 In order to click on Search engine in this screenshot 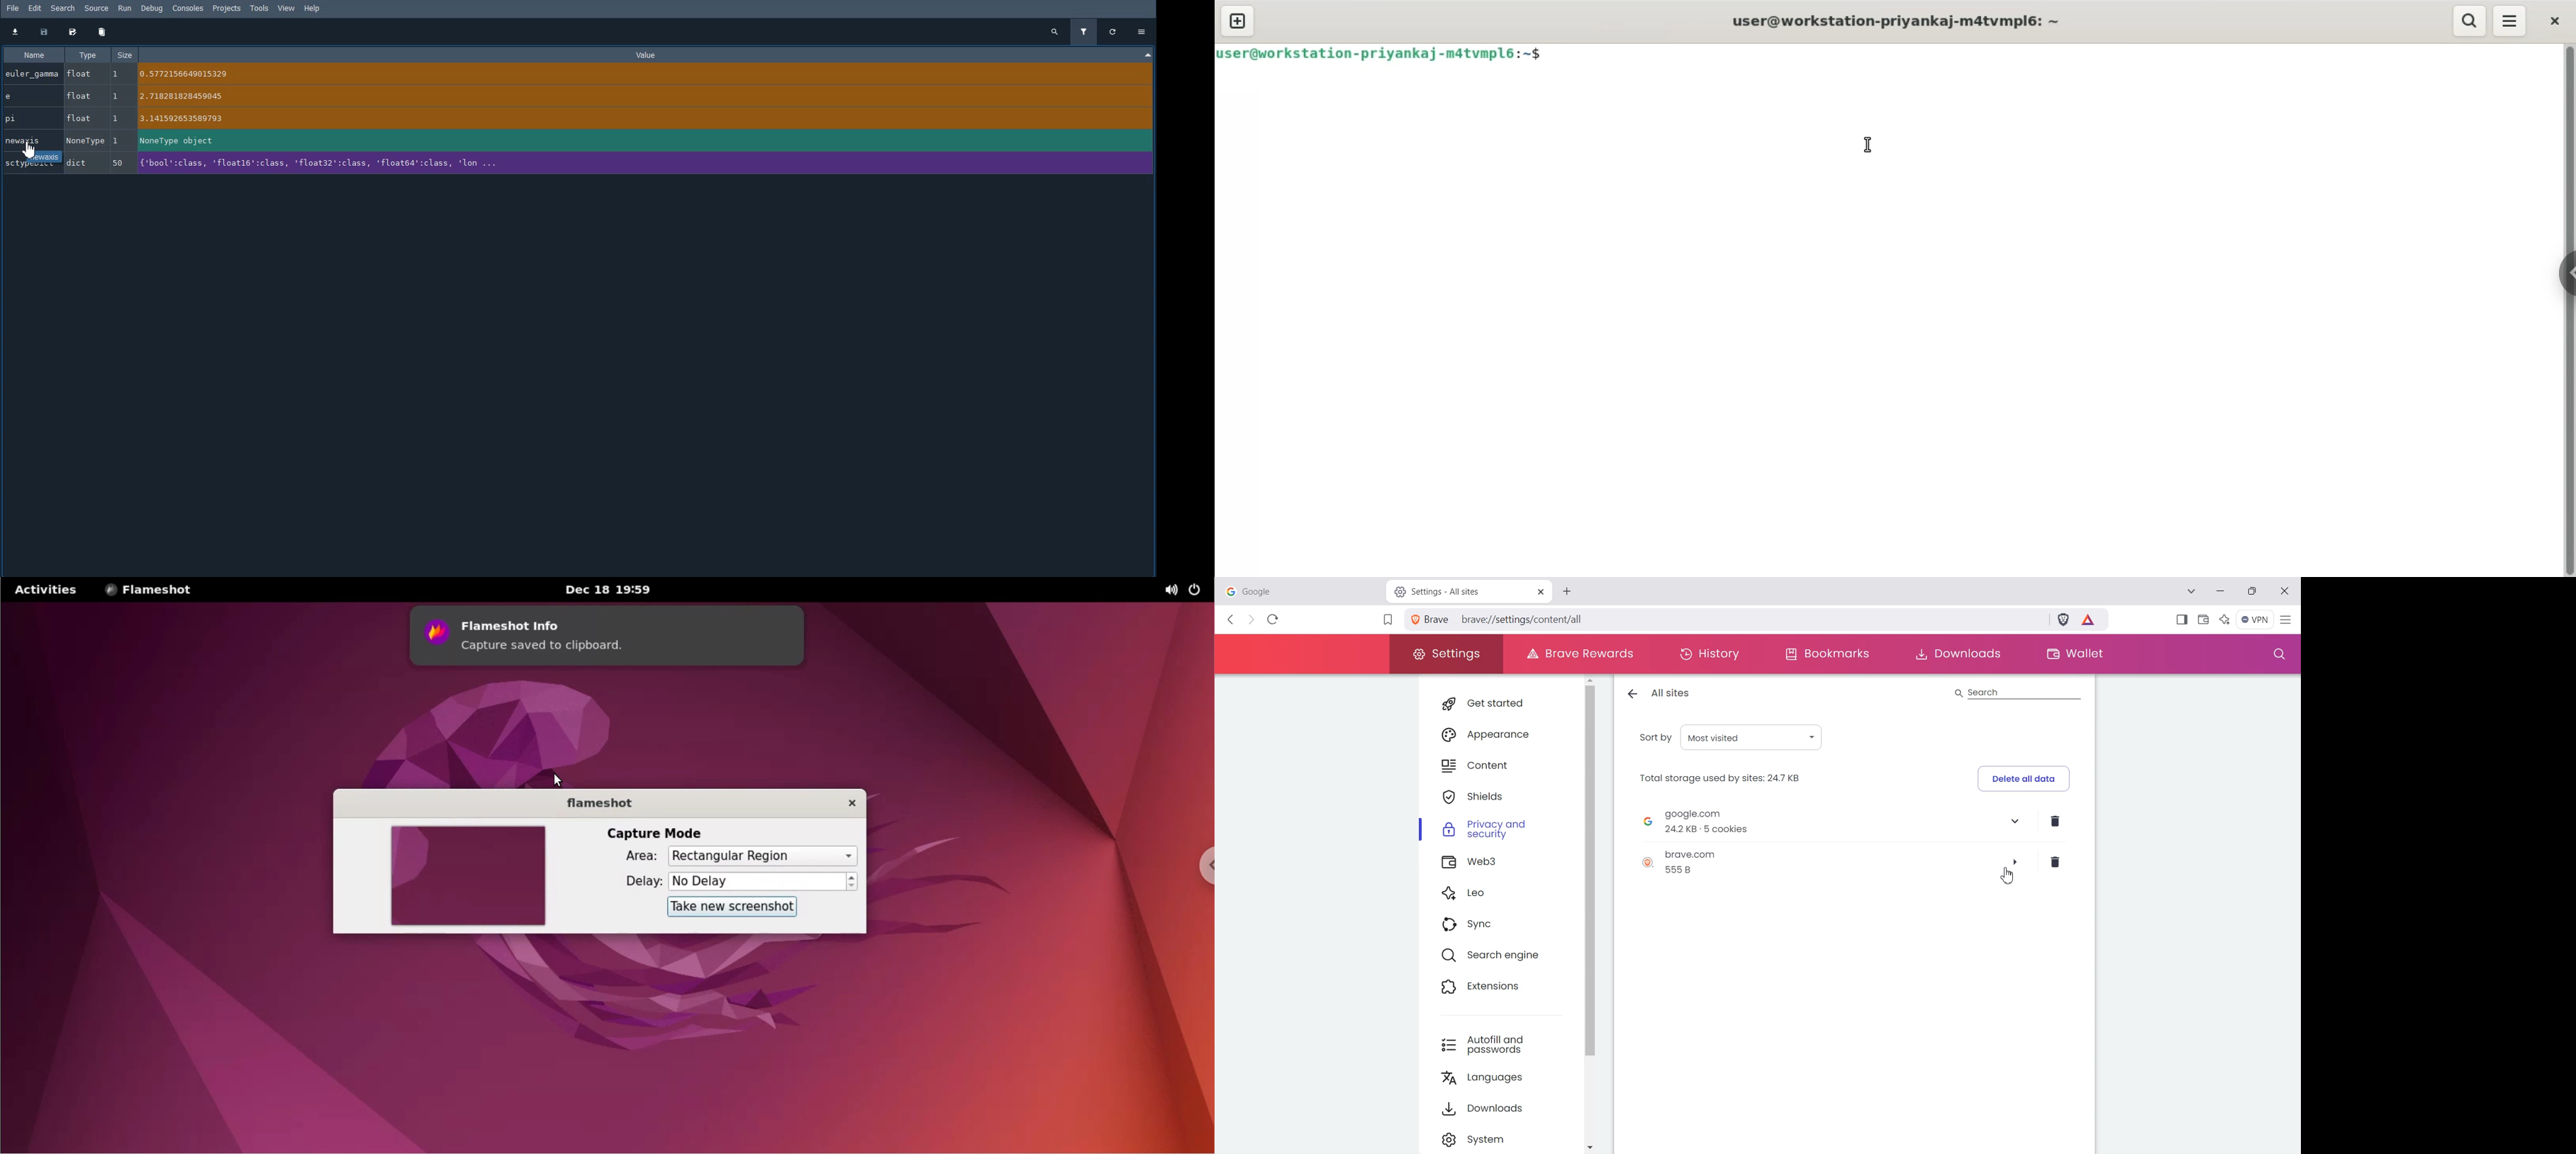, I will do `click(1494, 957)`.